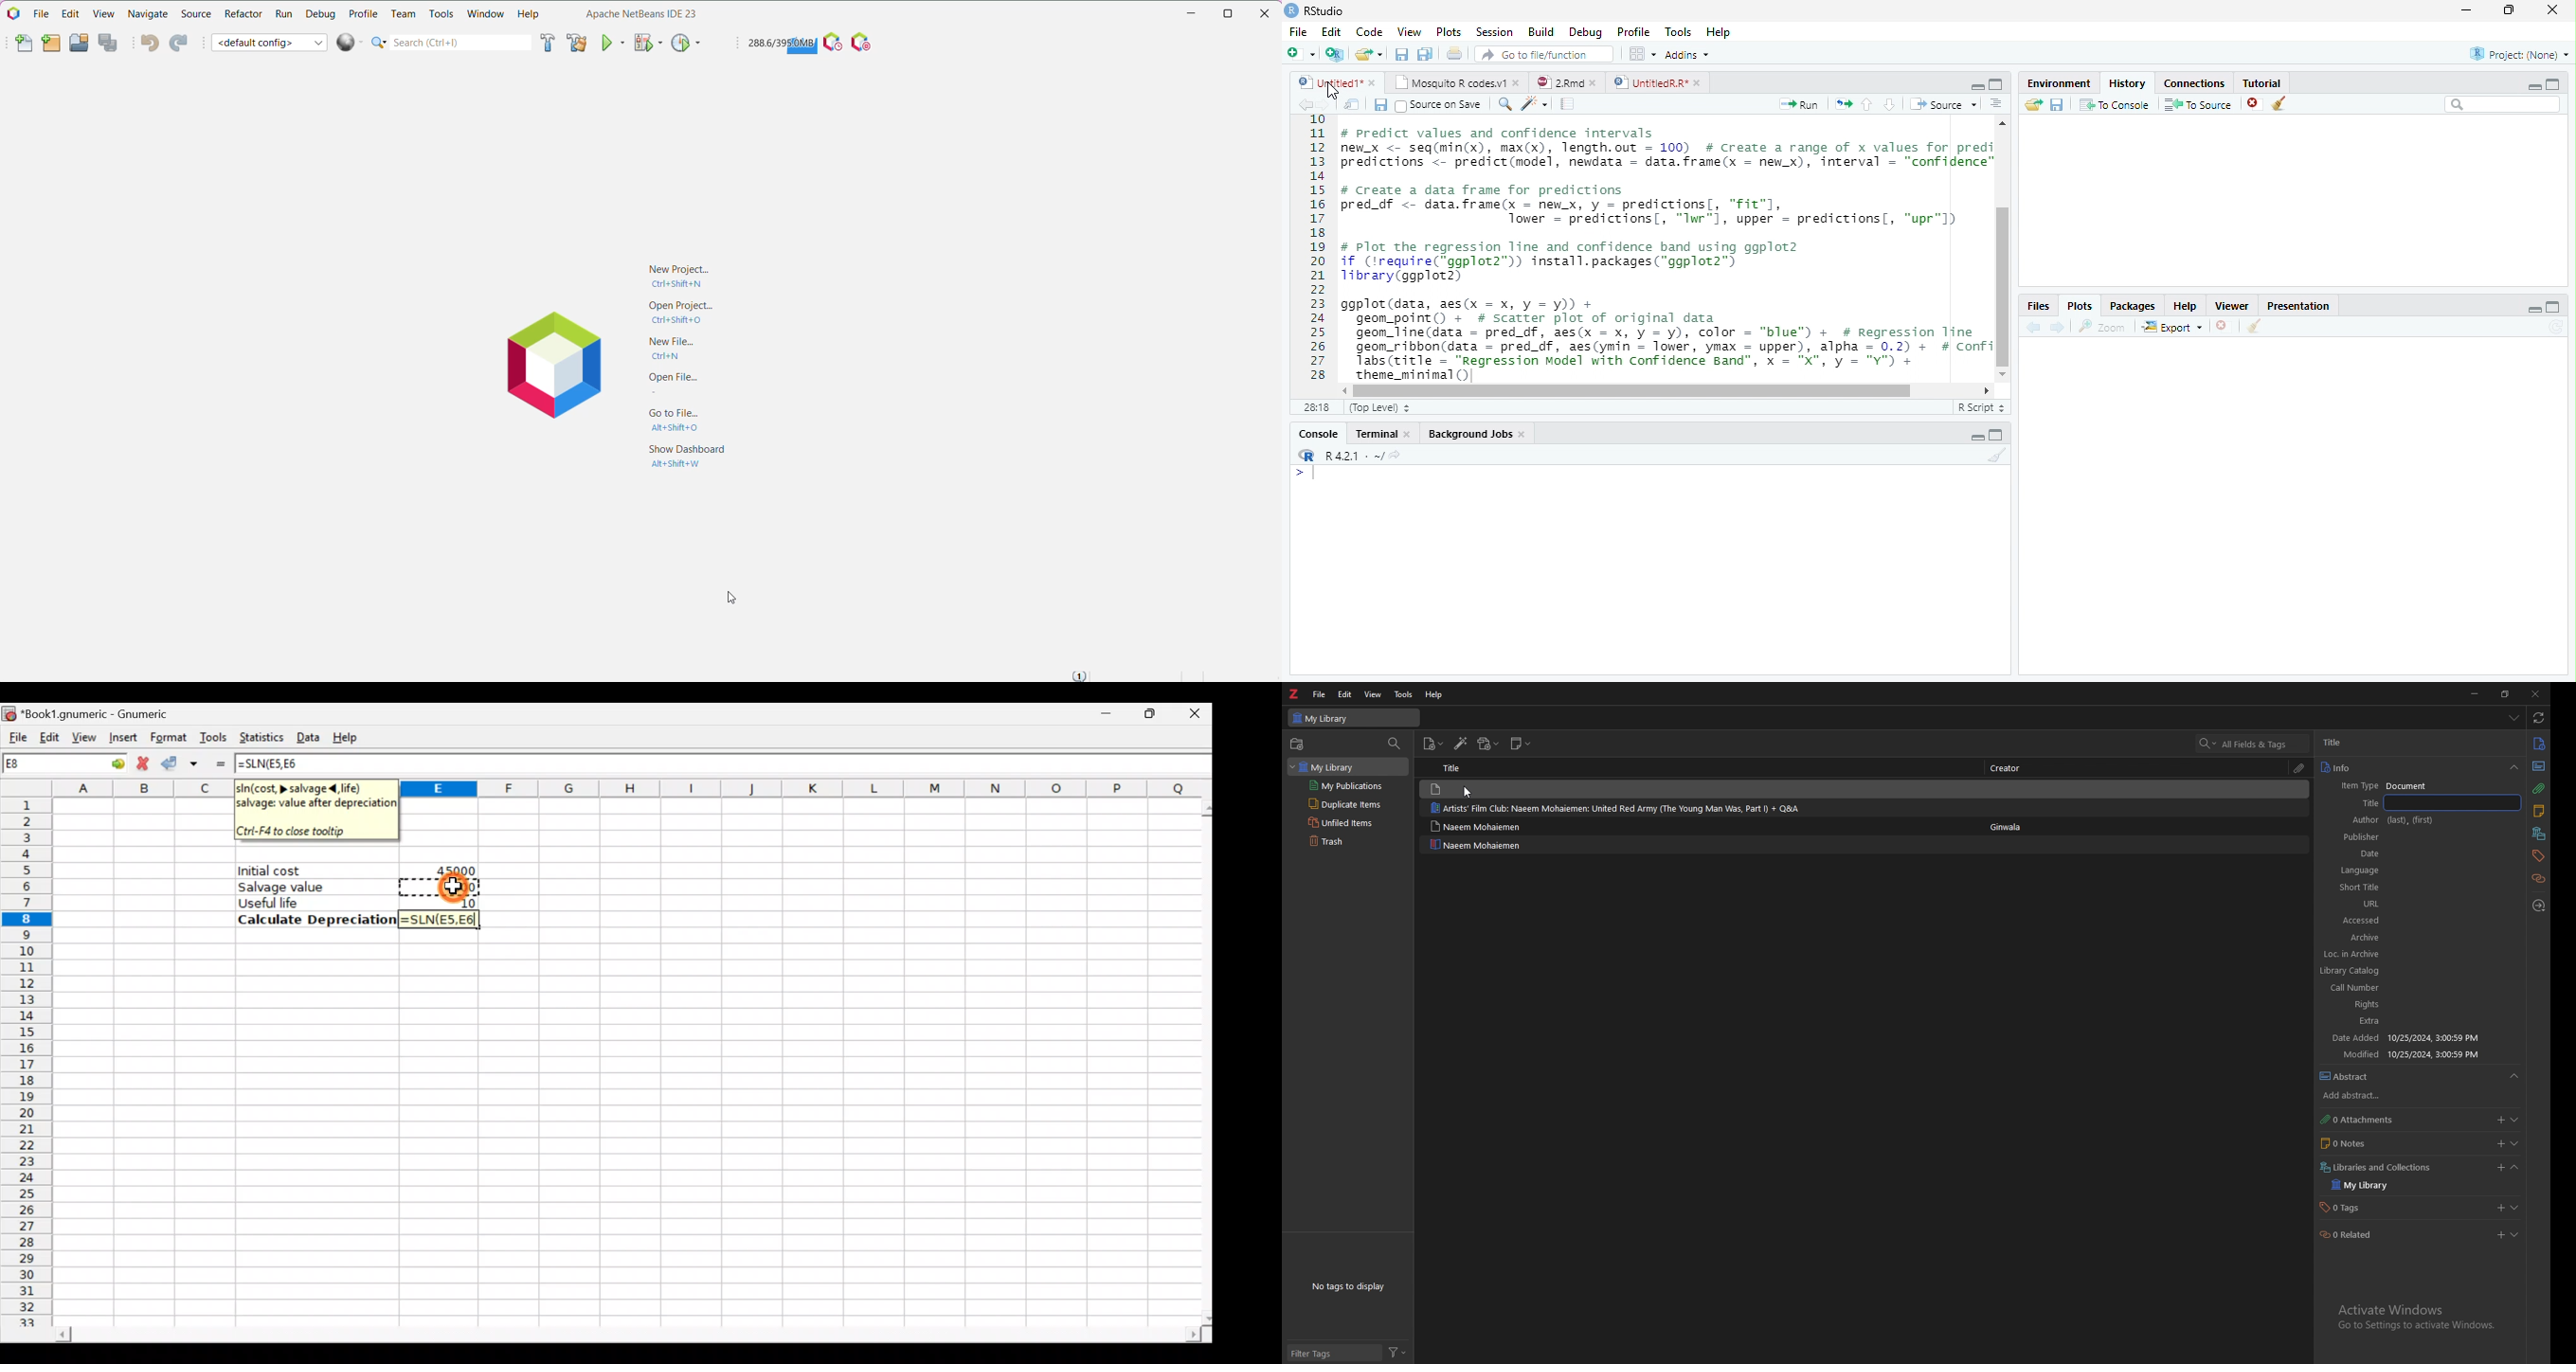 The width and height of the screenshot is (2576, 1372). I want to click on Scrollbar, so click(1666, 390).